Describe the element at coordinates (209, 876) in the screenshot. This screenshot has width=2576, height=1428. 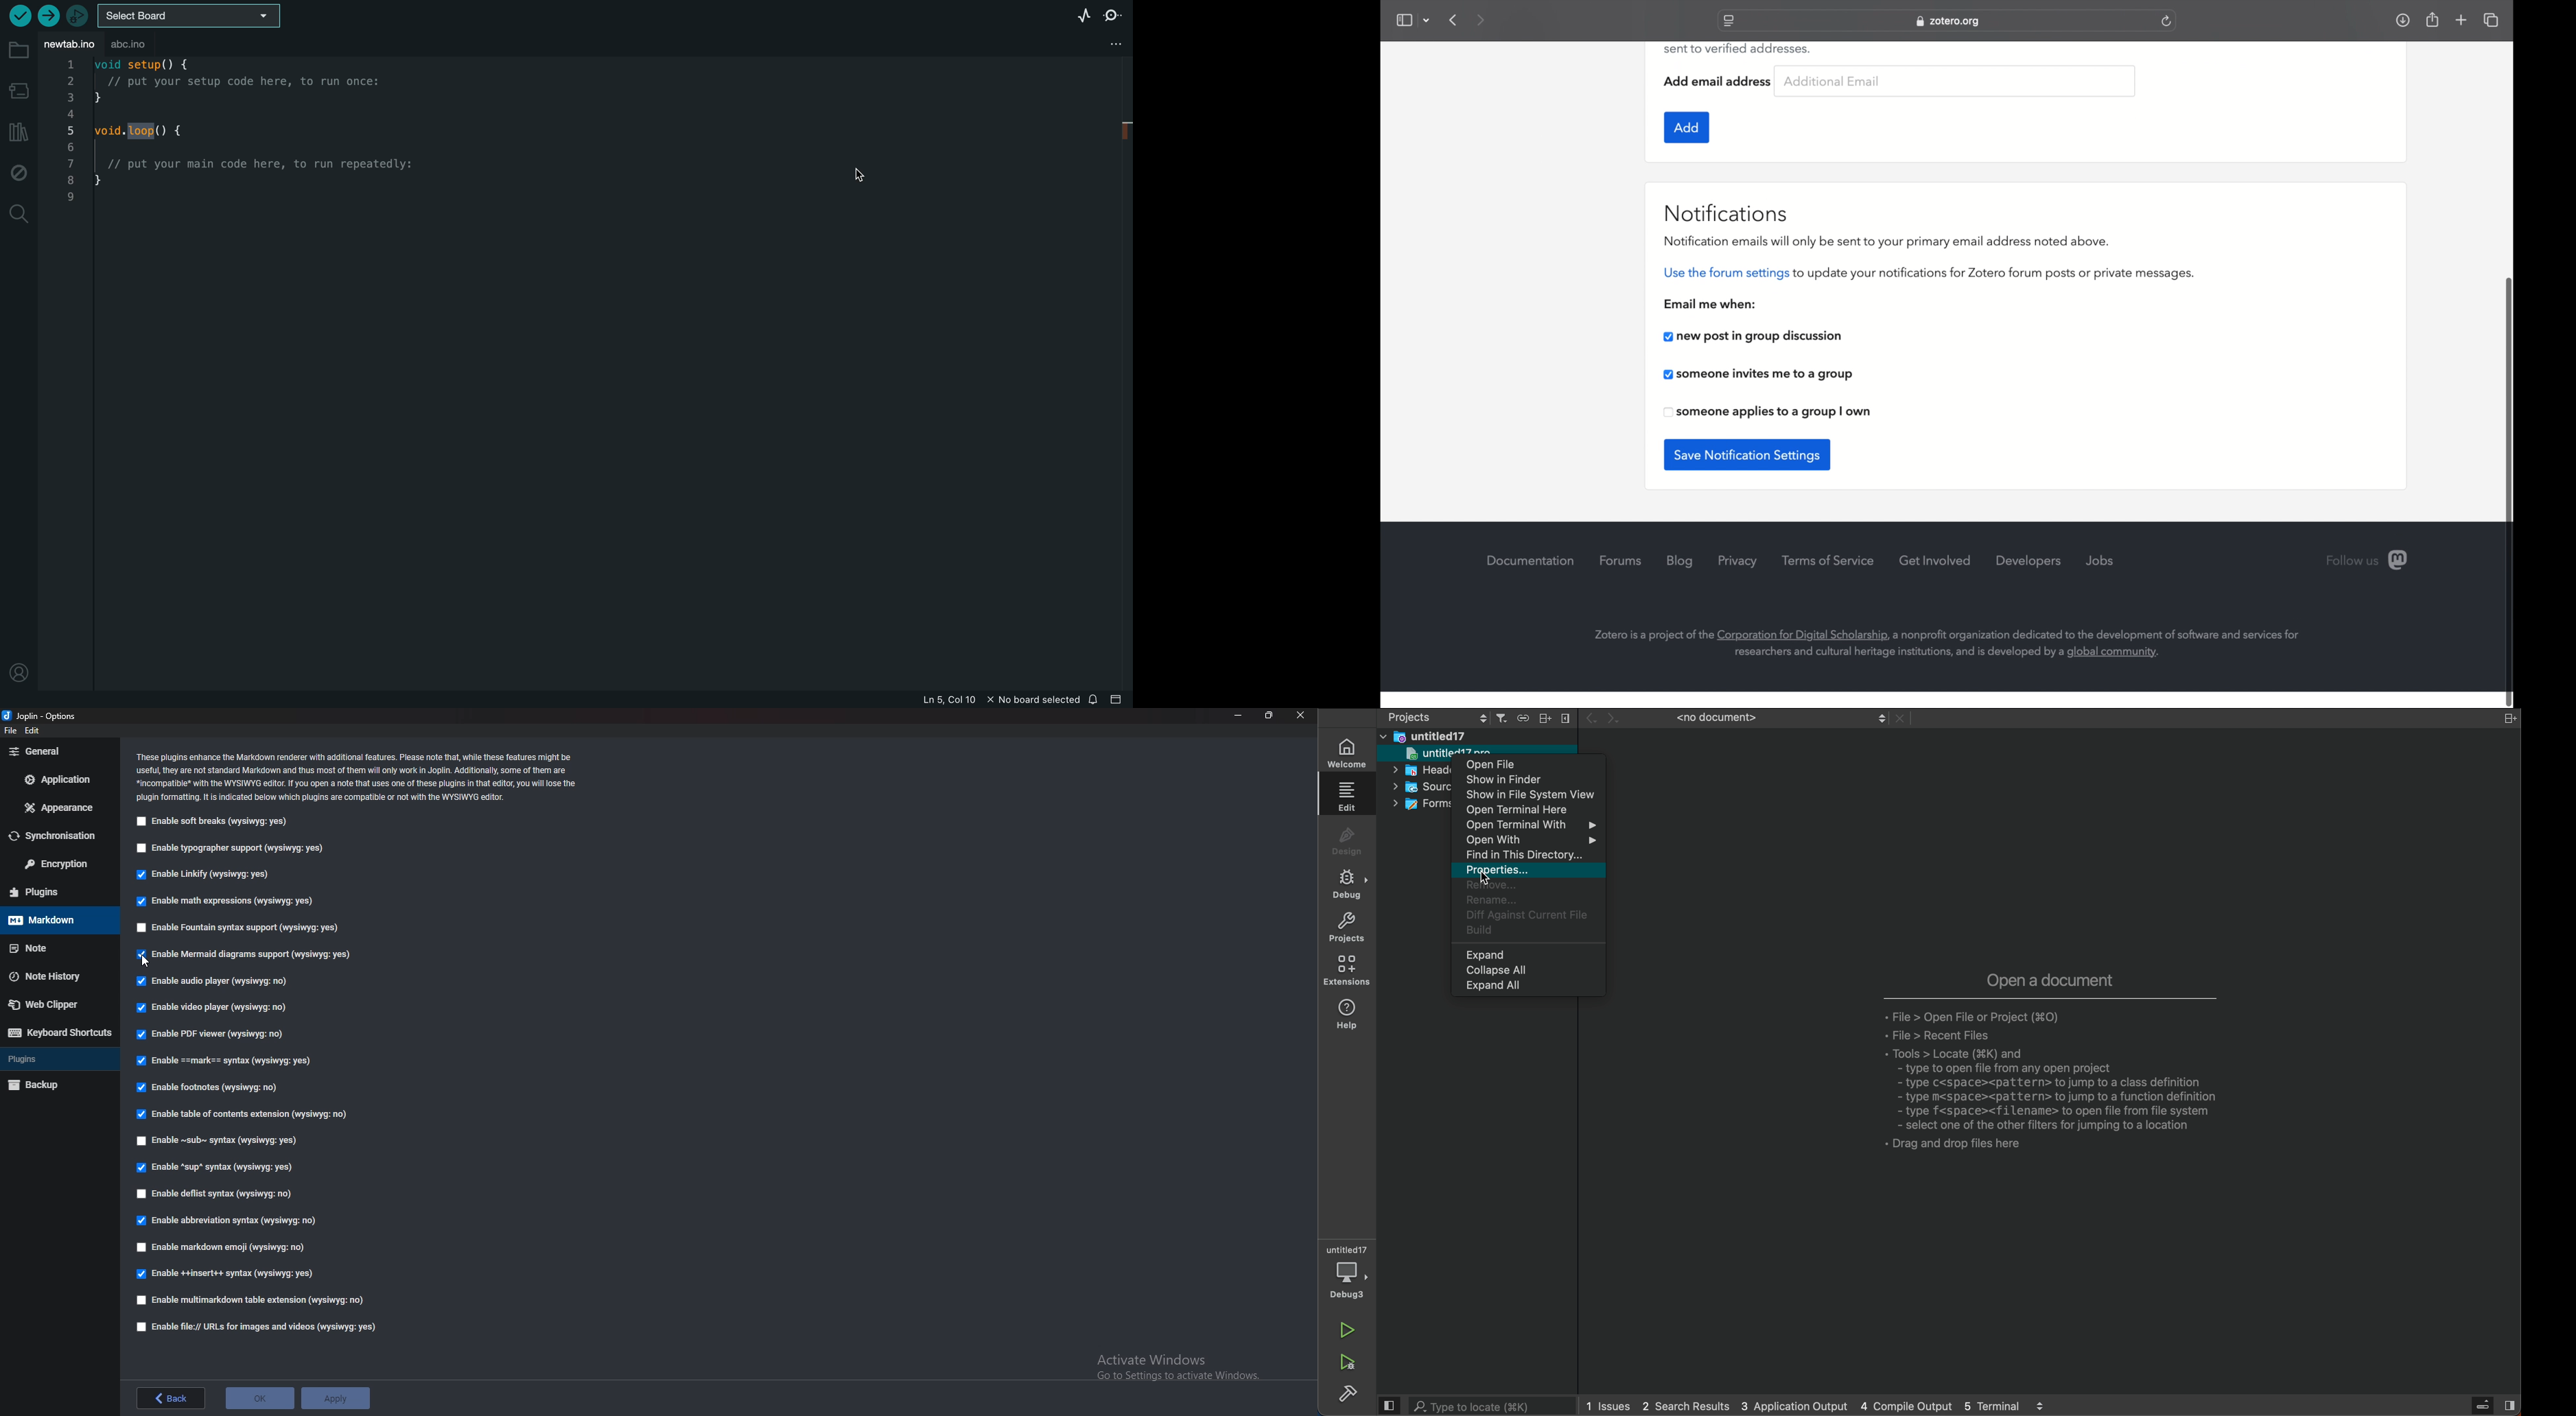
I see `Enable linkify` at that location.